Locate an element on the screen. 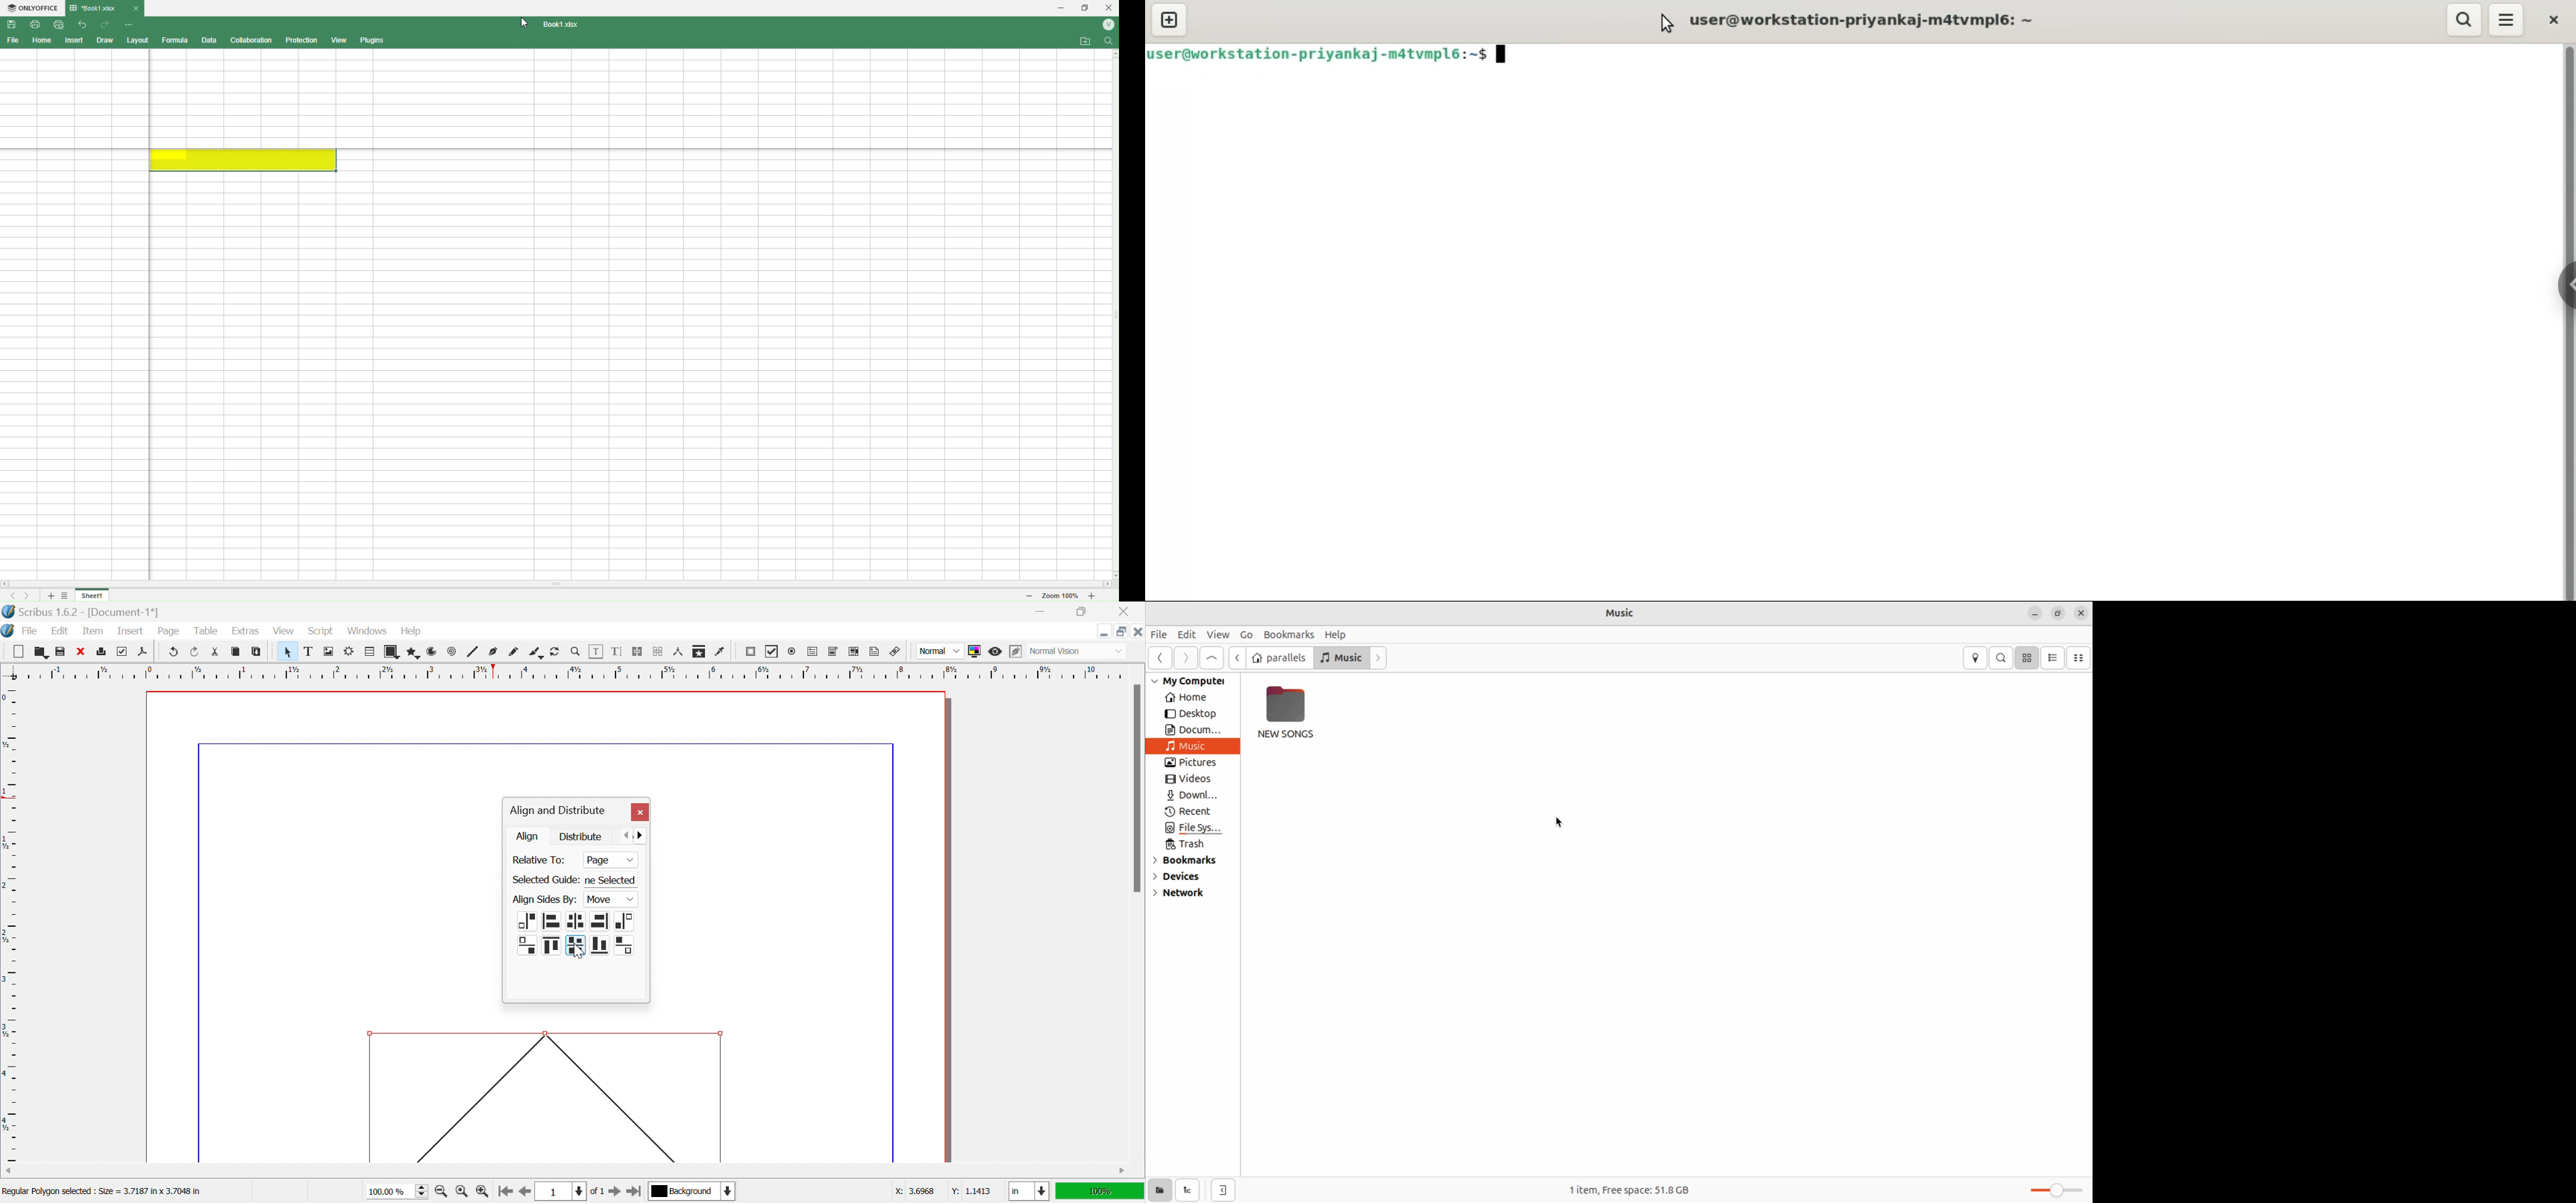 The height and width of the screenshot is (1204, 2576). Scribus icon is located at coordinates (7, 631).